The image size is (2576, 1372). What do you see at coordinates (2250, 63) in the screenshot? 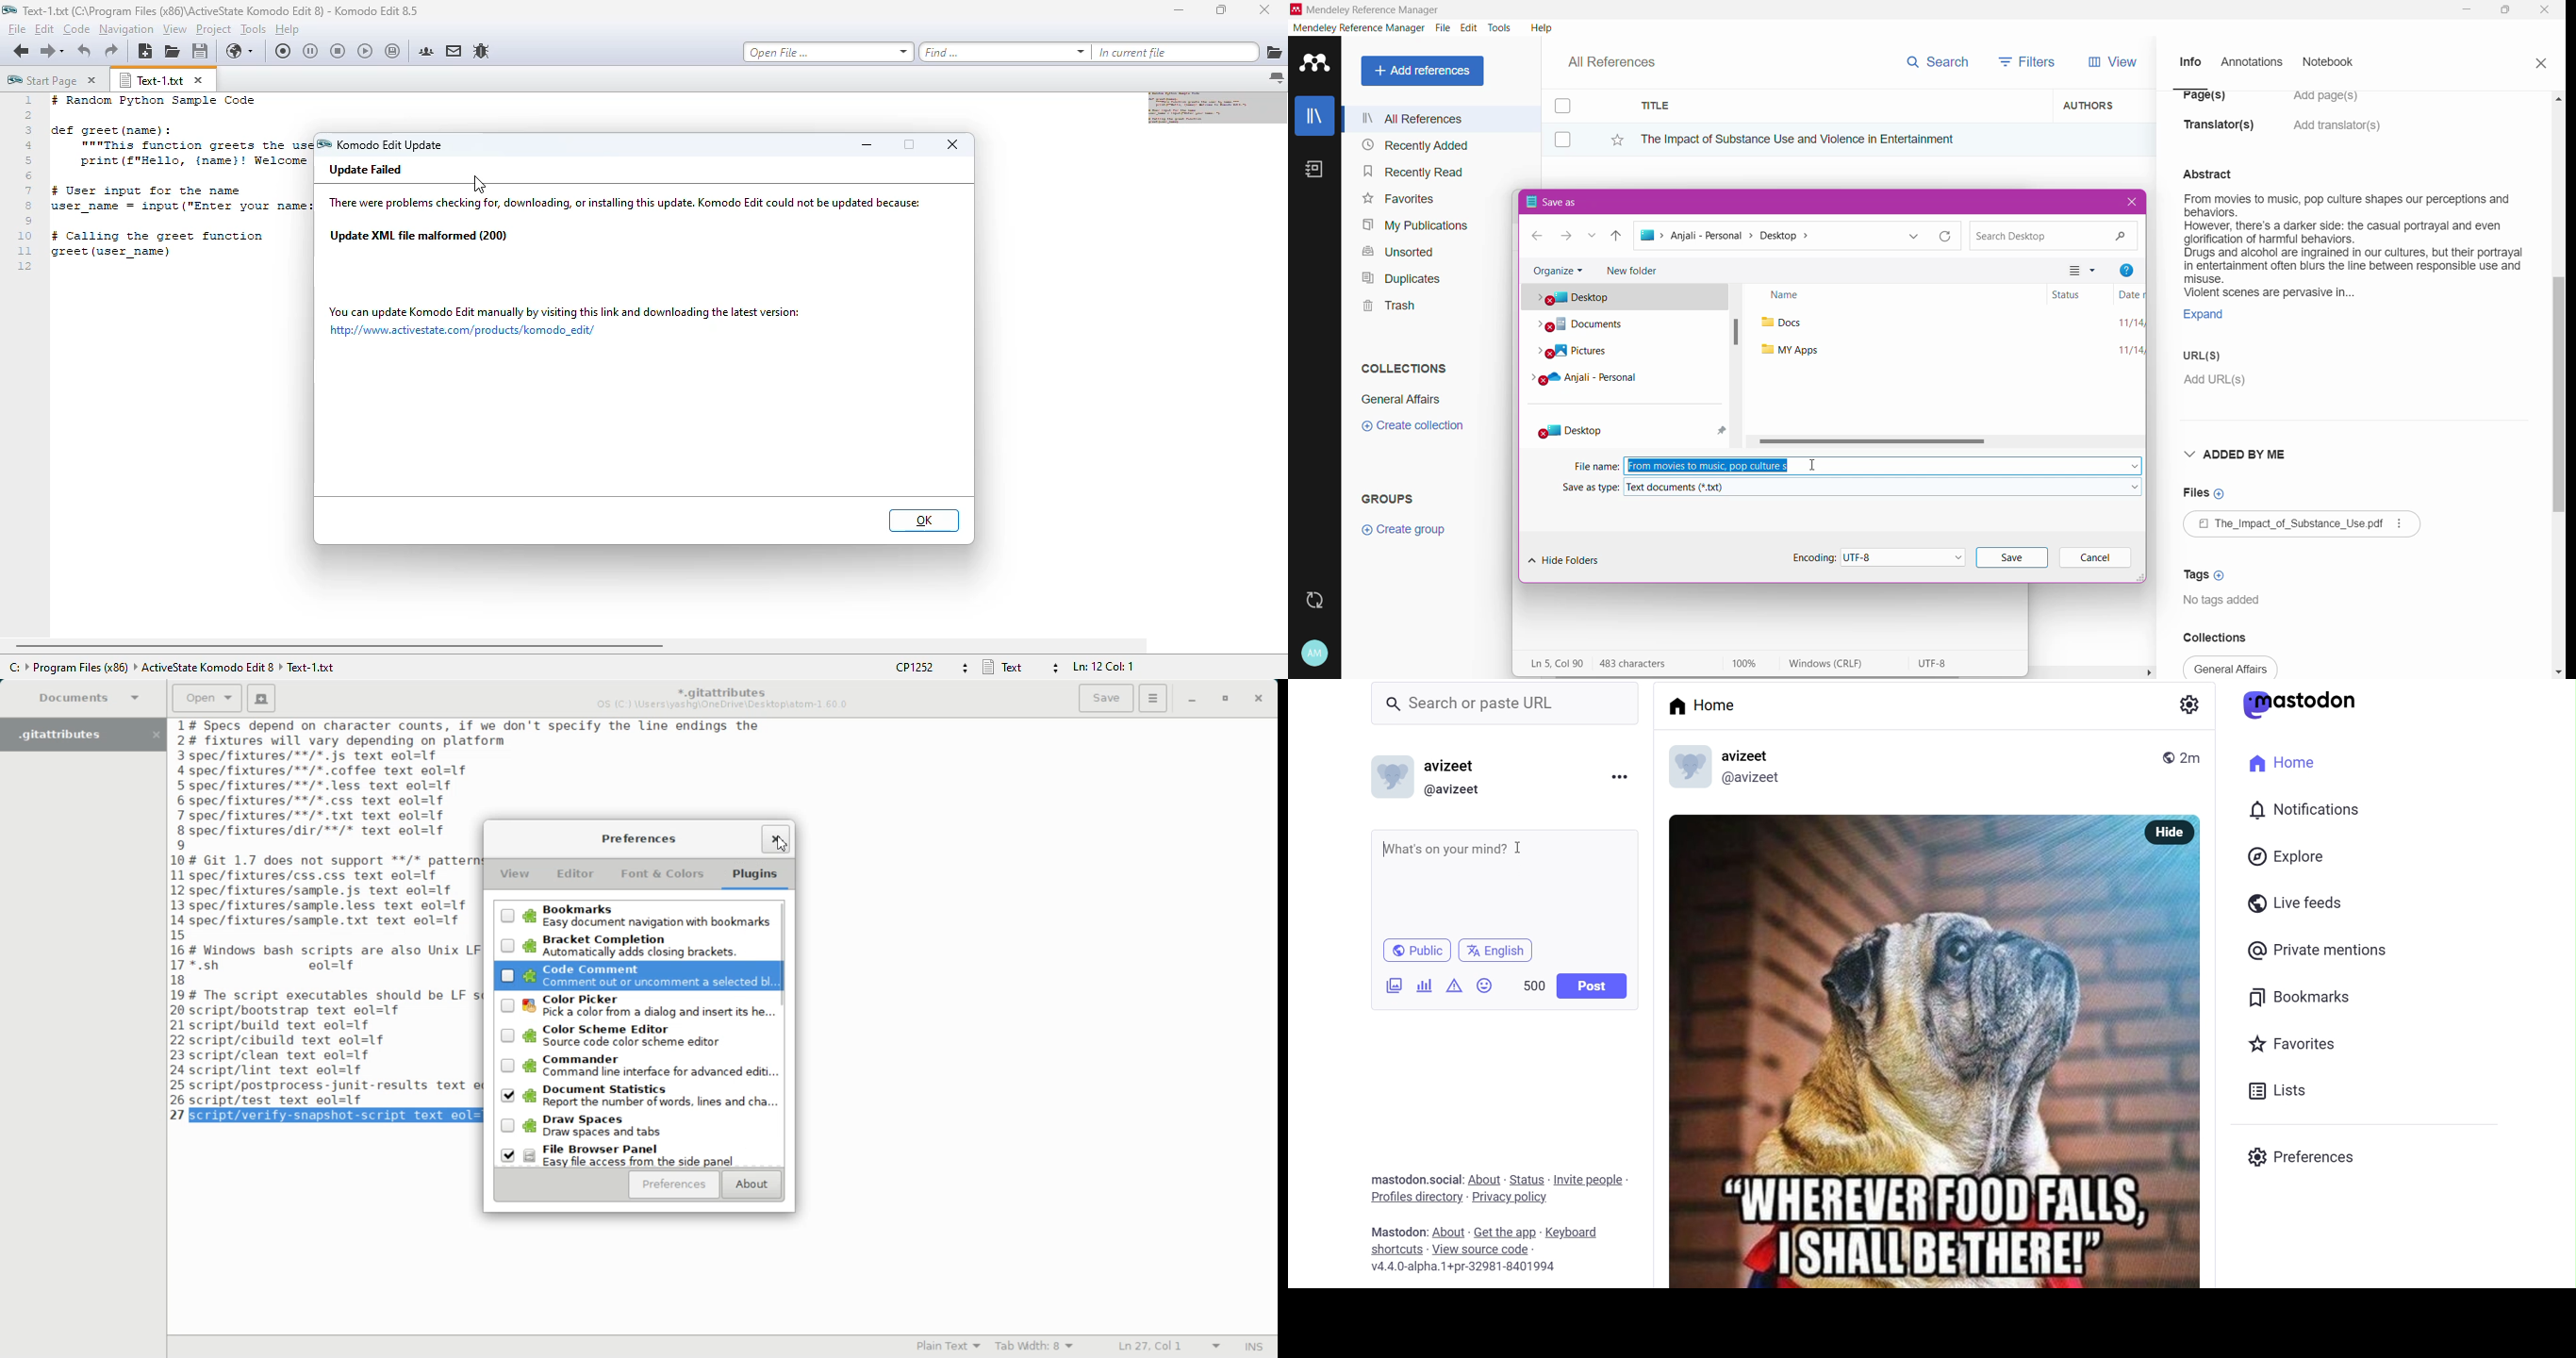
I see `Annotations` at bounding box center [2250, 63].